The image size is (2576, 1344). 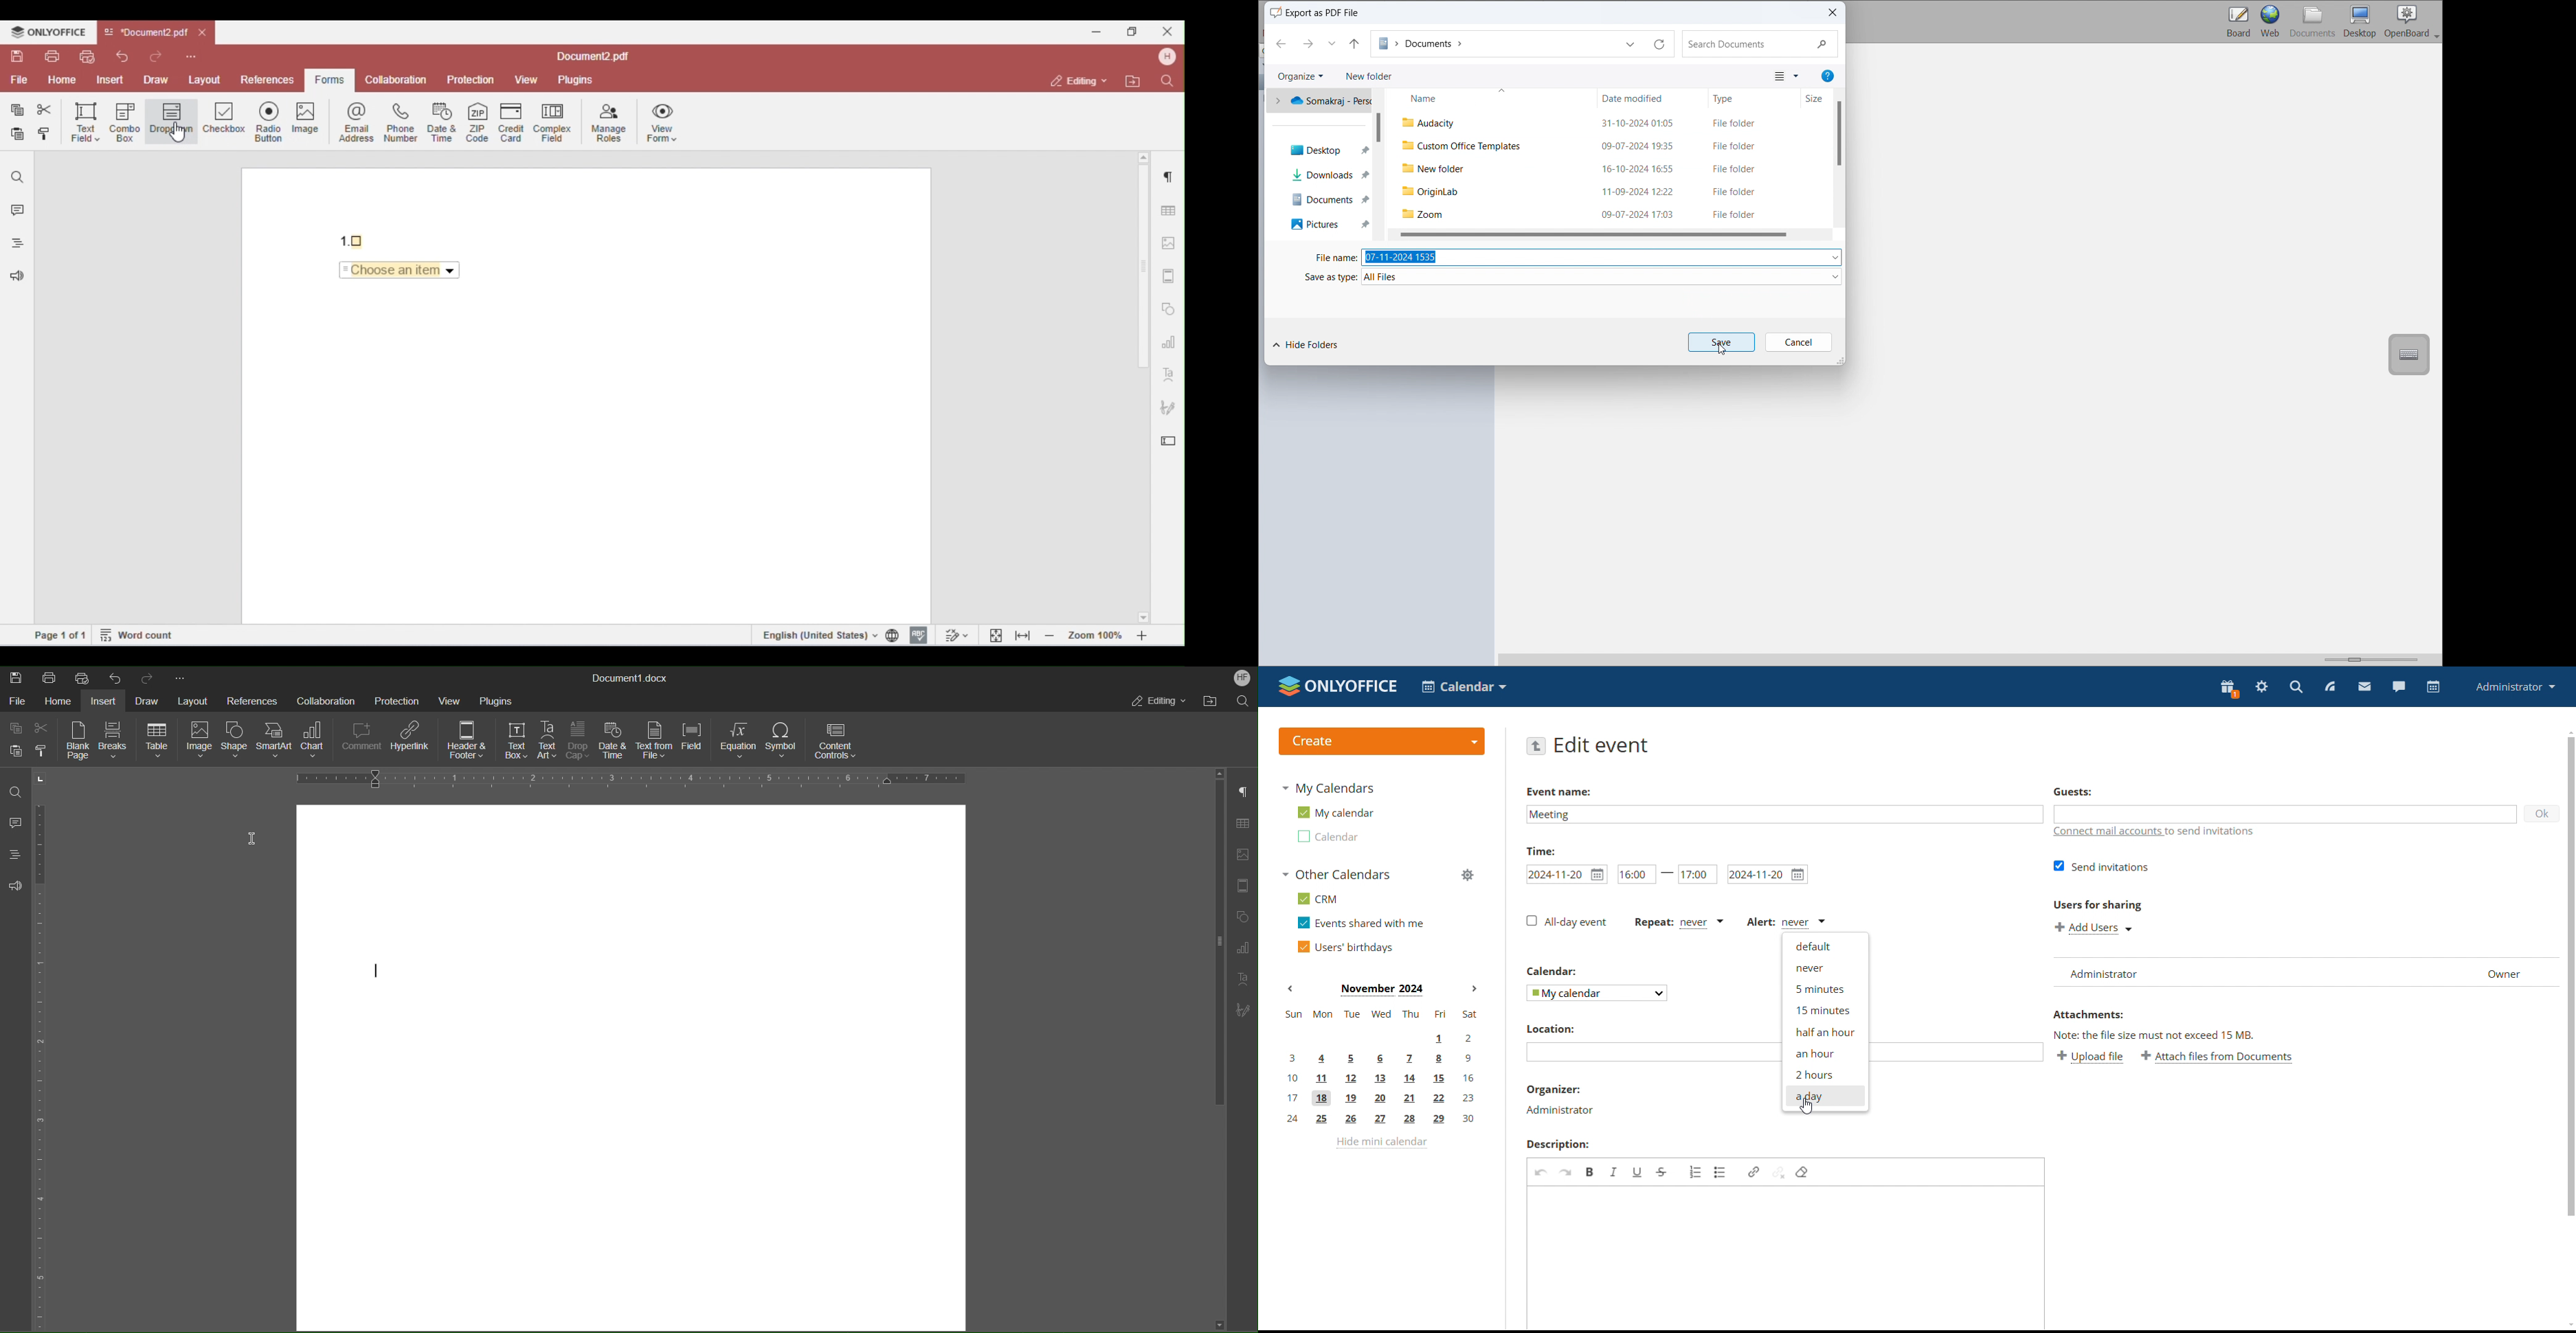 What do you see at coordinates (1590, 1172) in the screenshot?
I see `bold` at bounding box center [1590, 1172].